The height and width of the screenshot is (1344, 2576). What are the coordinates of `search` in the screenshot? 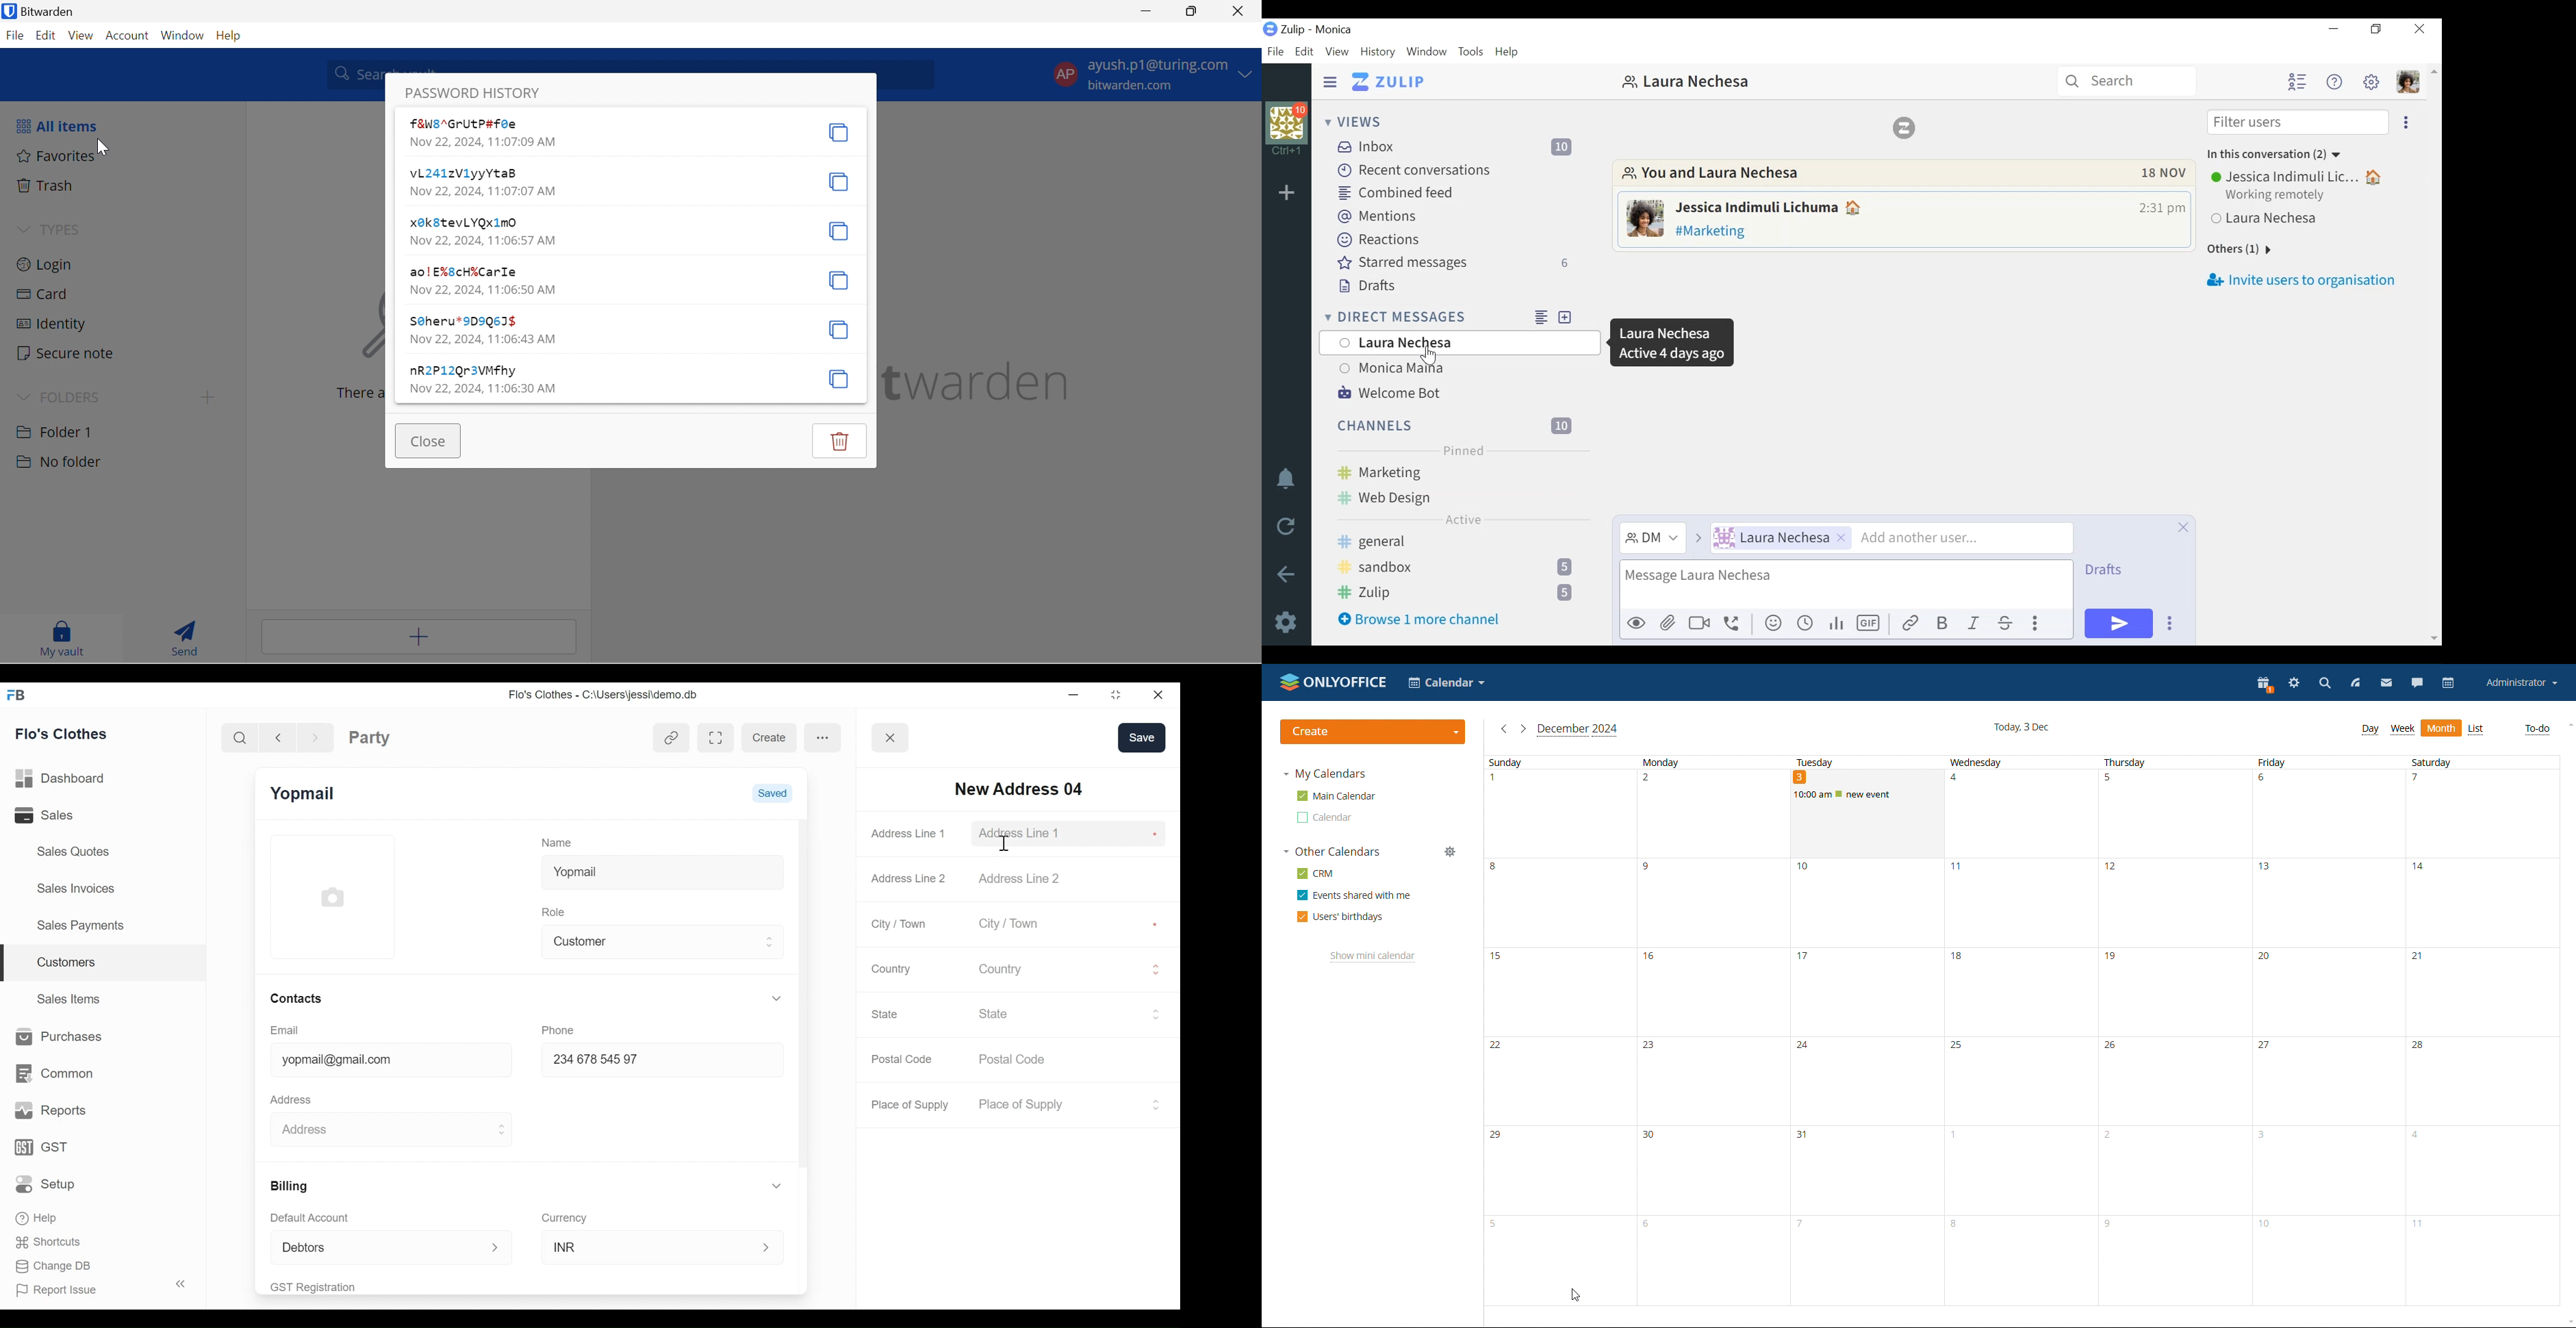 It's located at (2325, 684).